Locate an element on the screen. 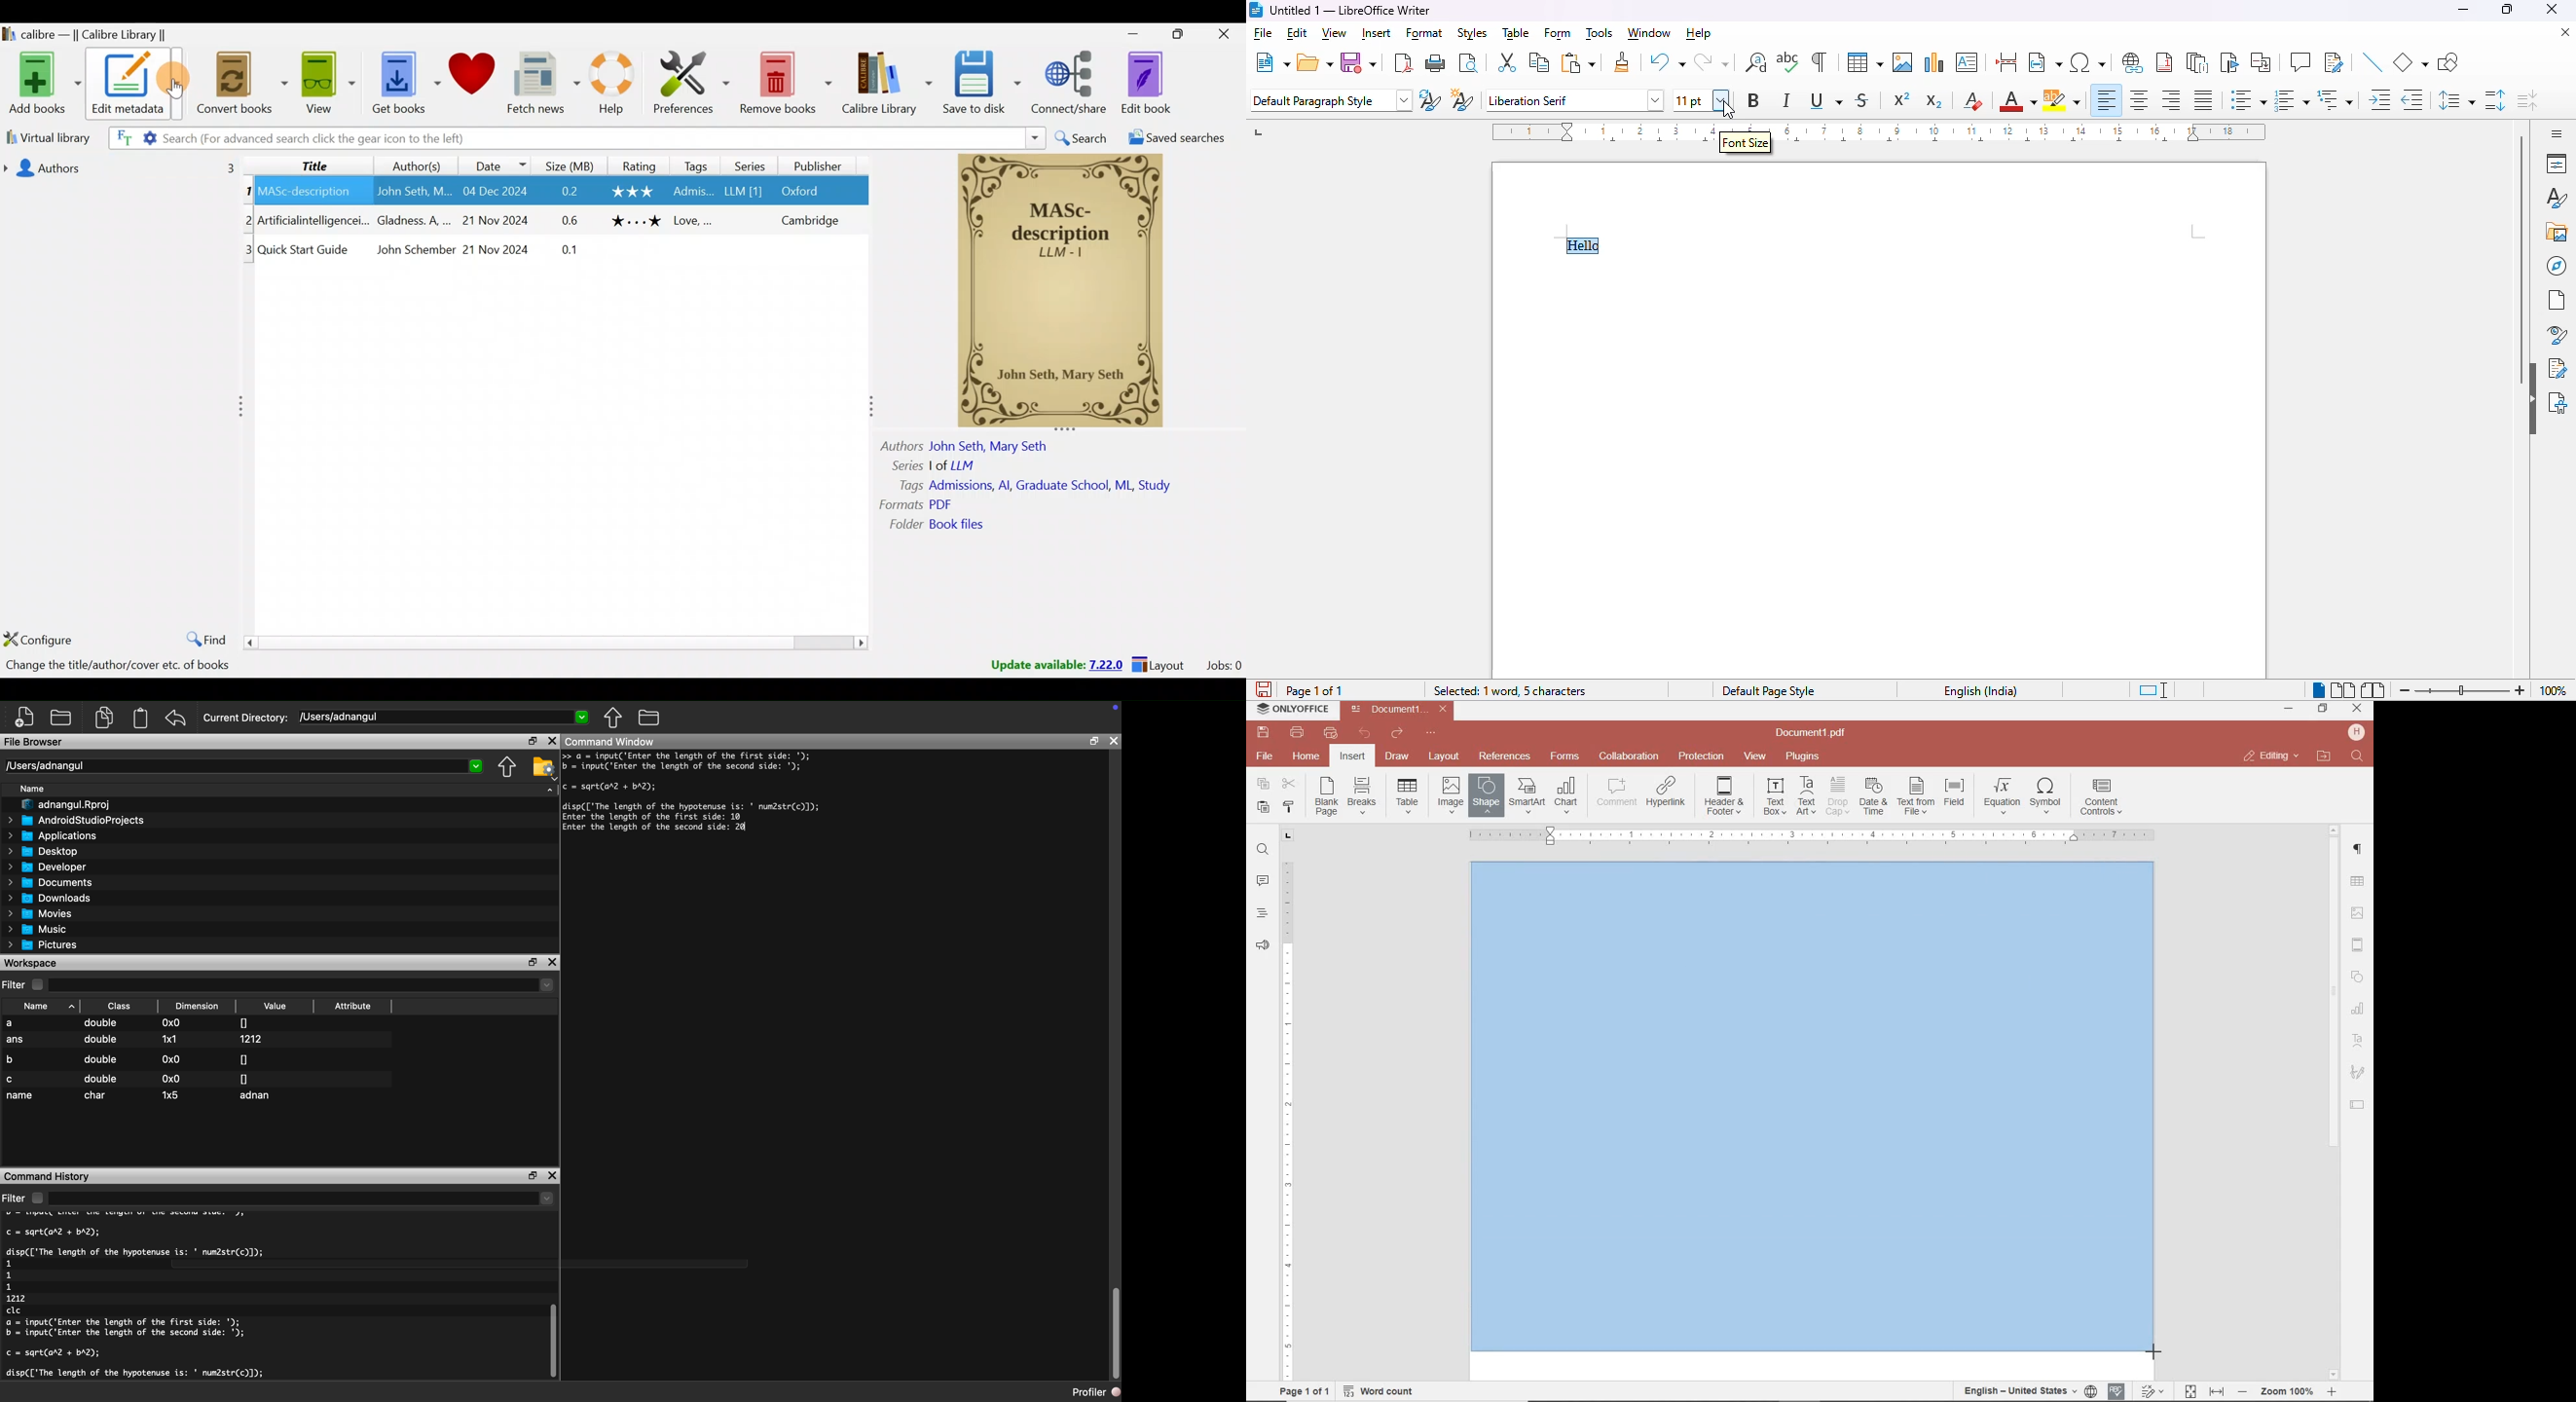 This screenshot has height=1428, width=2576.  is located at coordinates (902, 447).